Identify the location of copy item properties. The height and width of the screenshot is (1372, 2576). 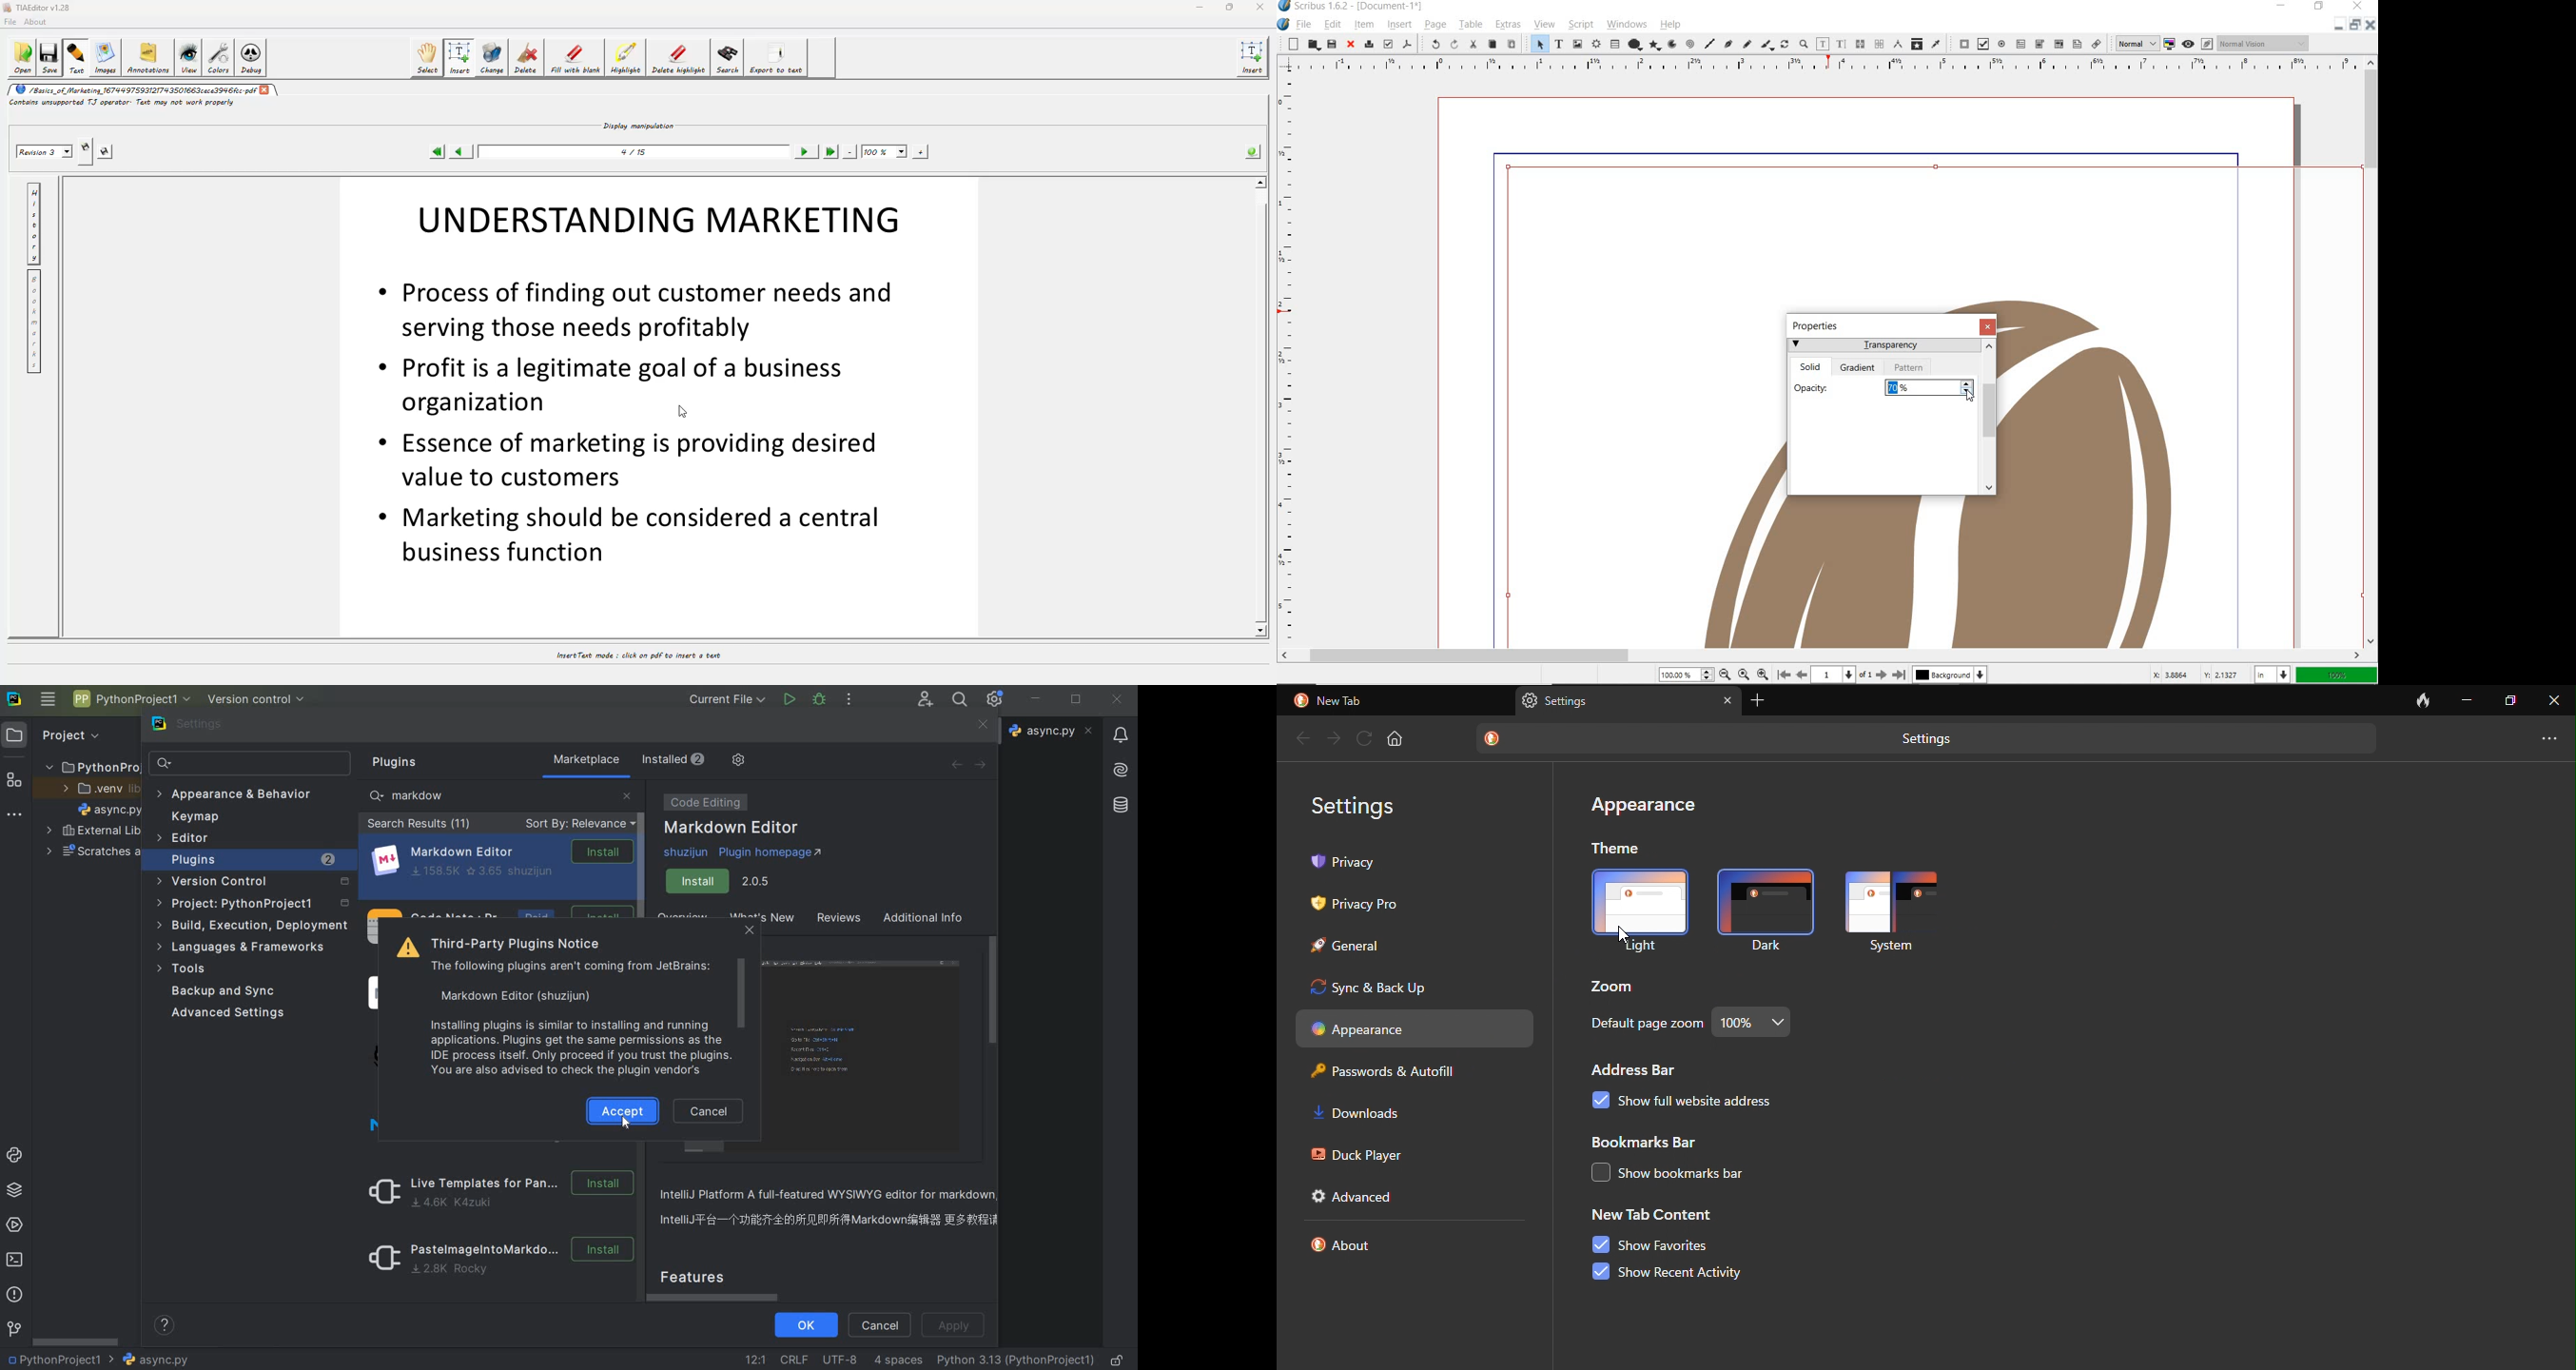
(1916, 43).